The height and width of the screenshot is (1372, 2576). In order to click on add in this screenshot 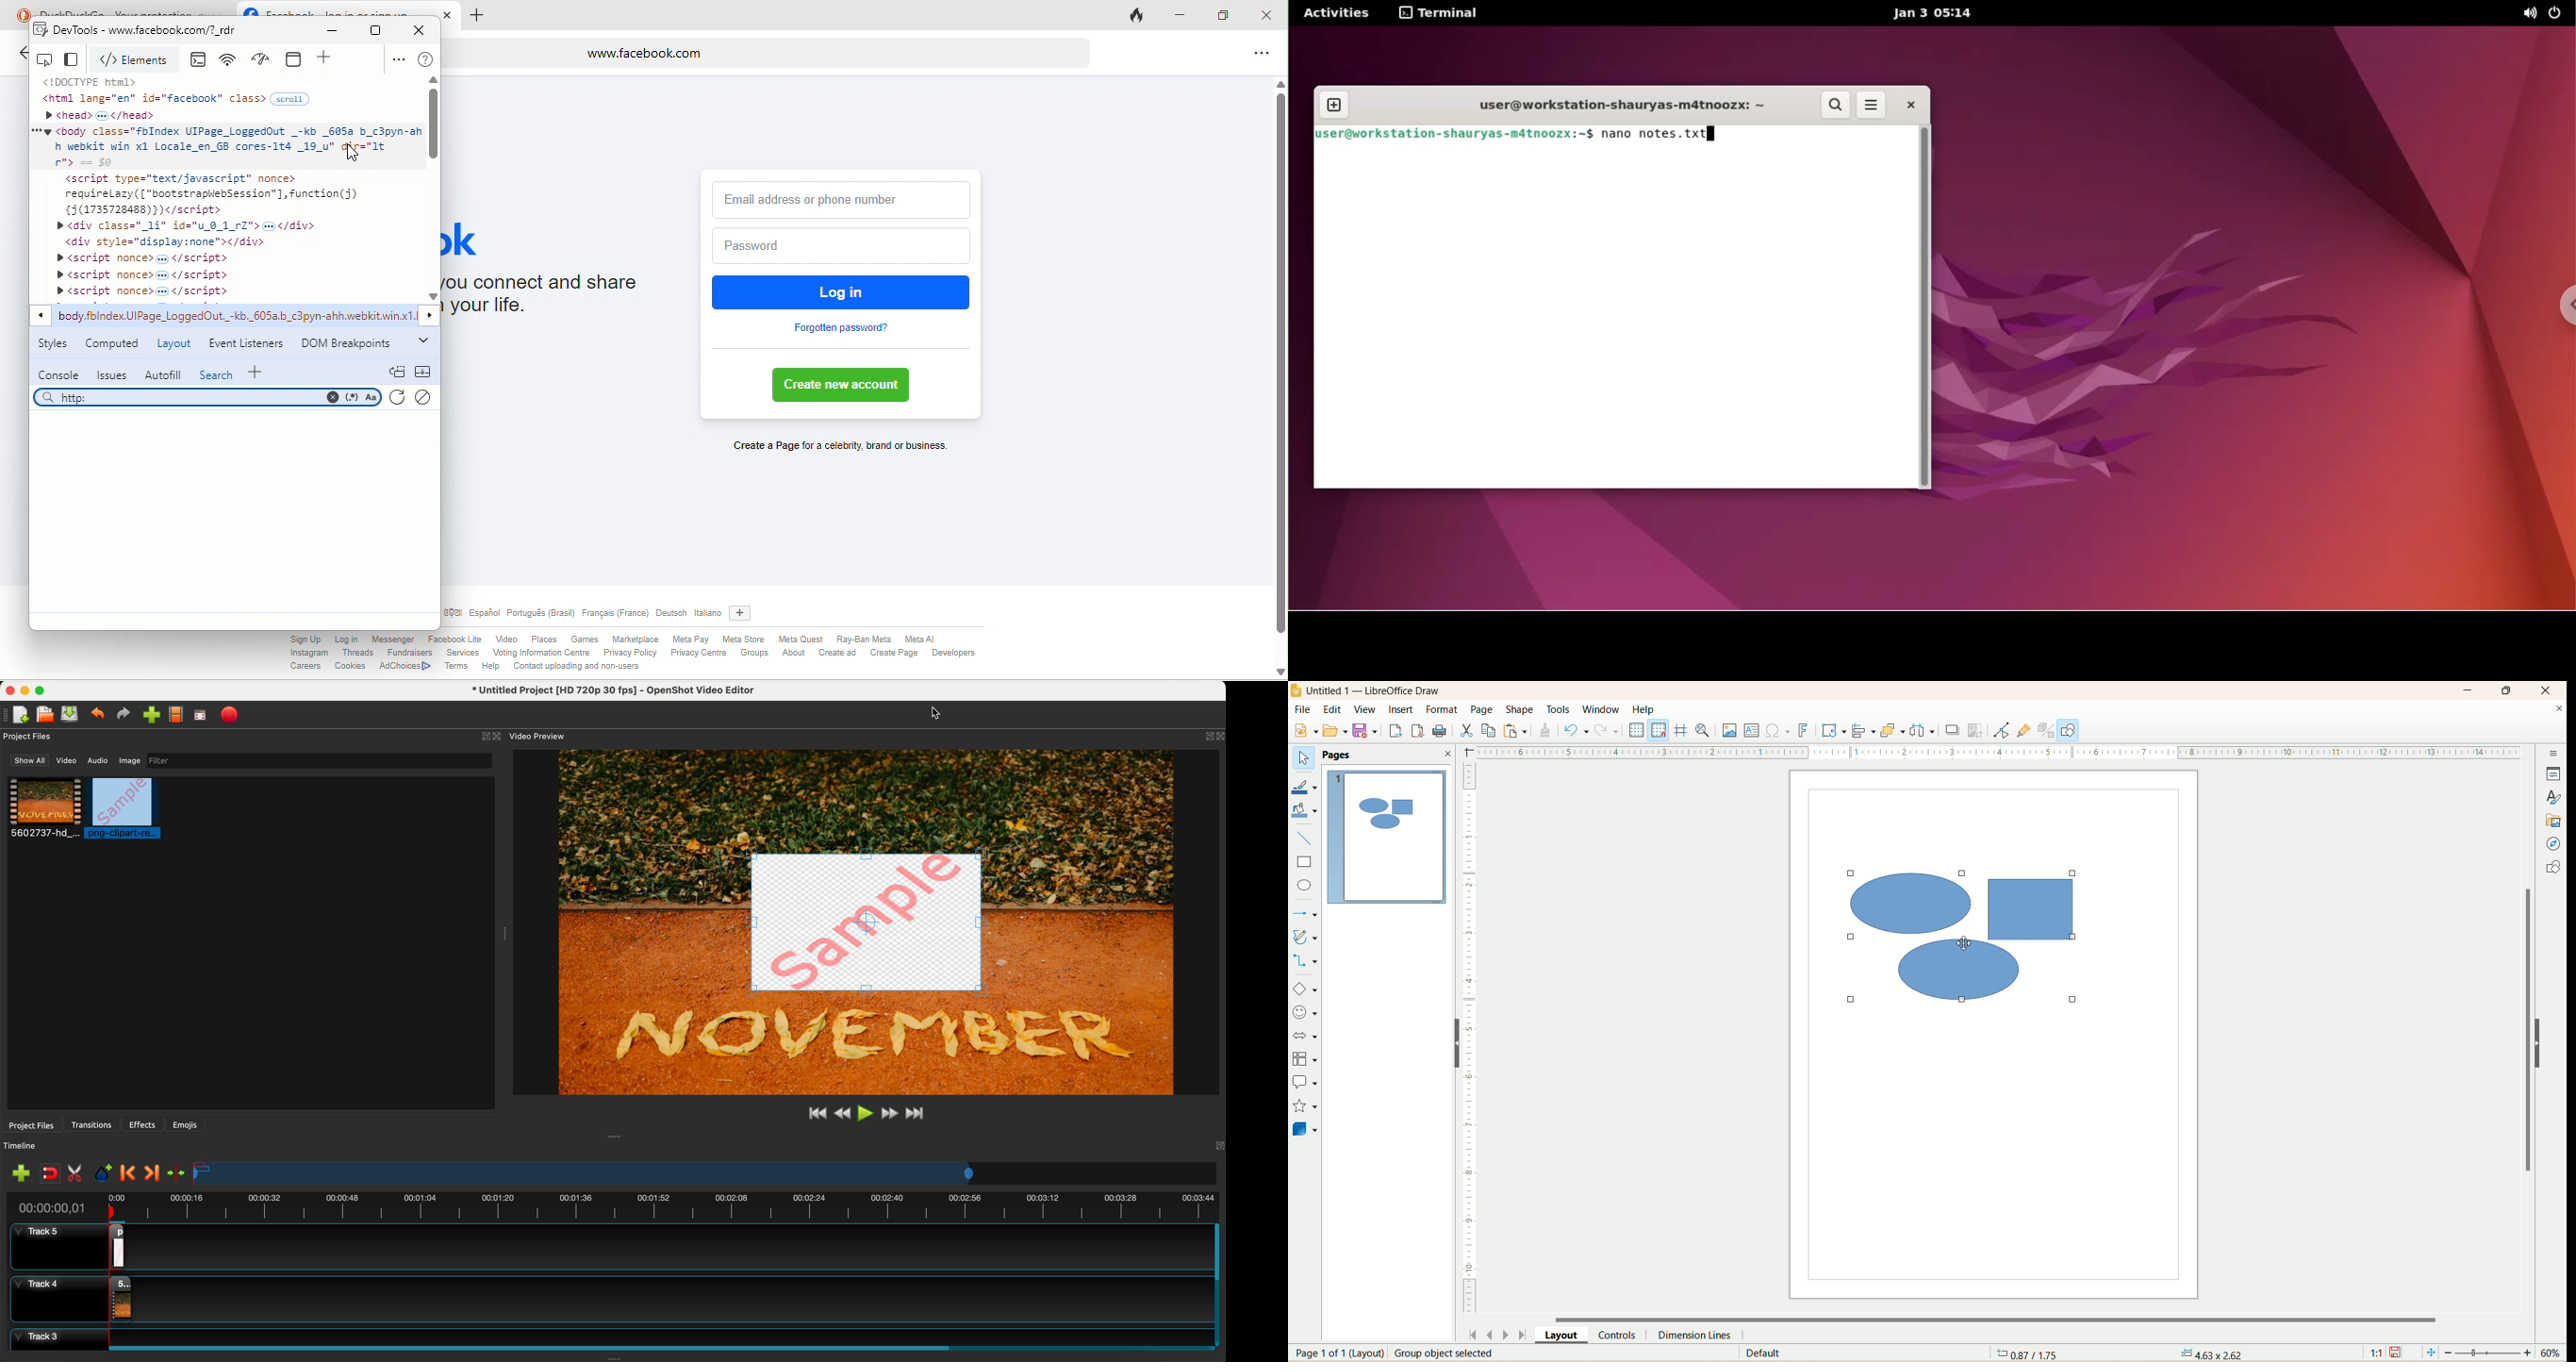, I will do `click(745, 610)`.